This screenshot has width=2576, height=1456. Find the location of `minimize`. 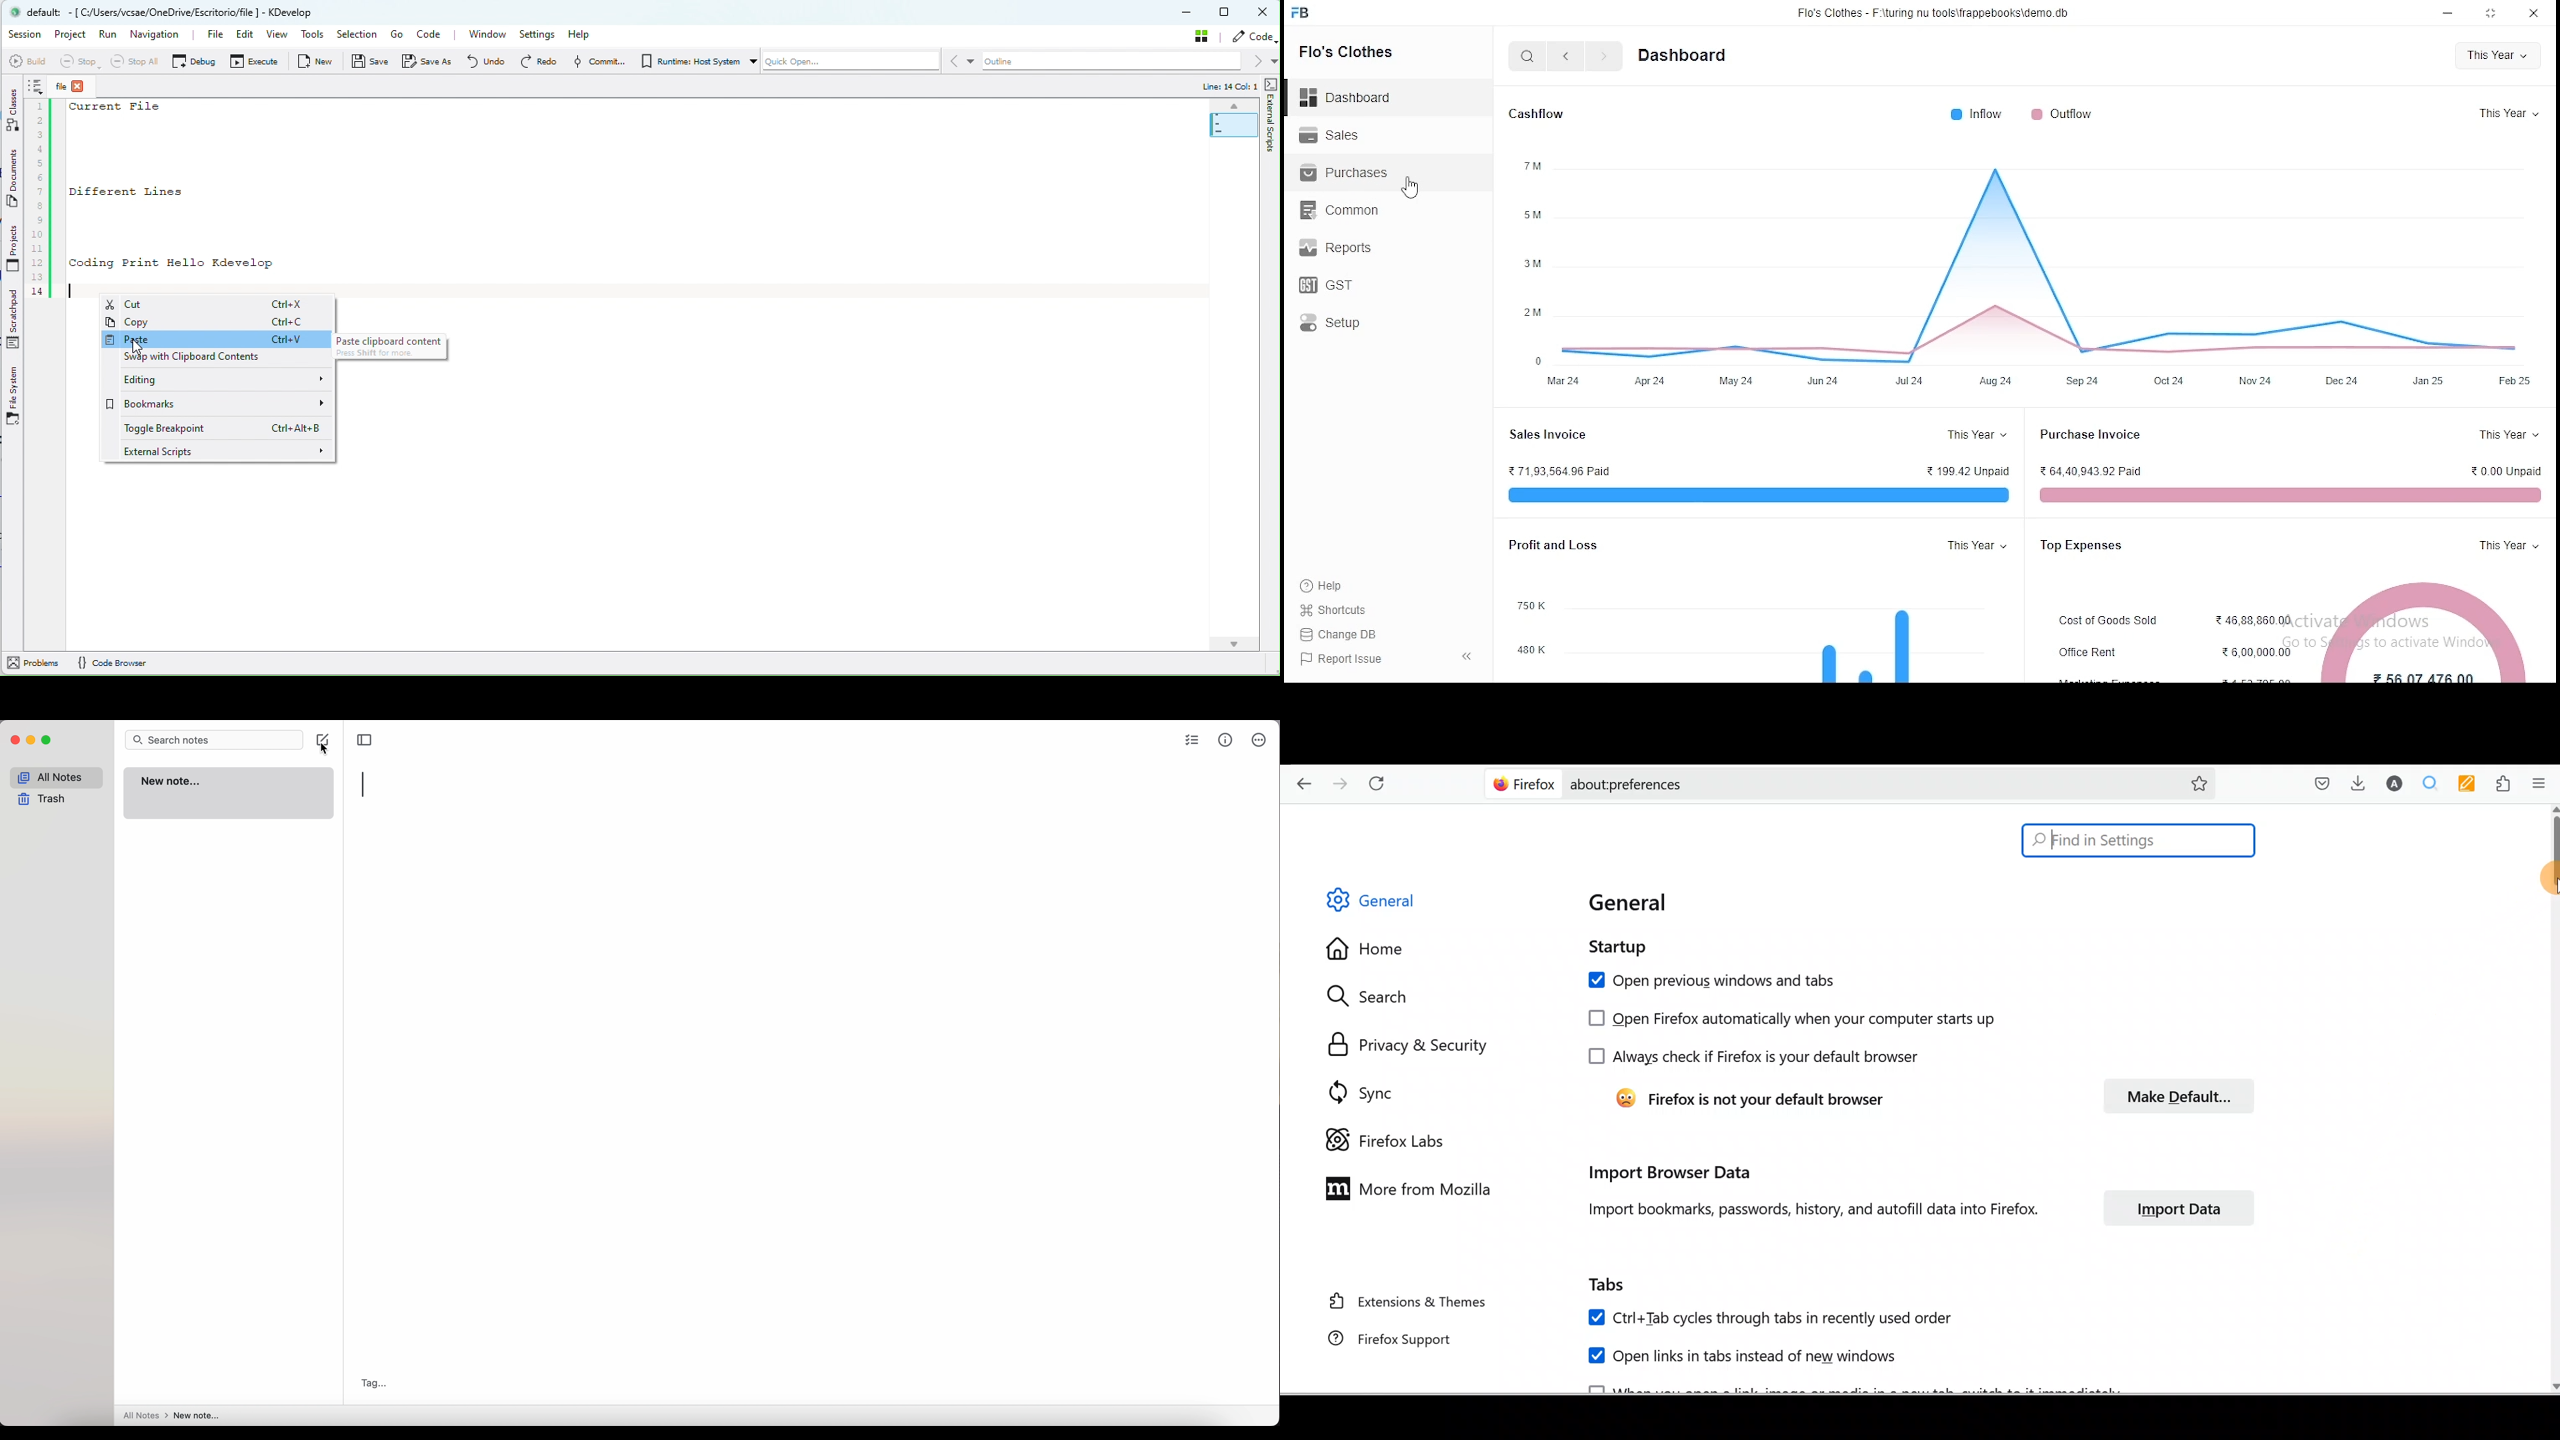

minimize is located at coordinates (31, 741).